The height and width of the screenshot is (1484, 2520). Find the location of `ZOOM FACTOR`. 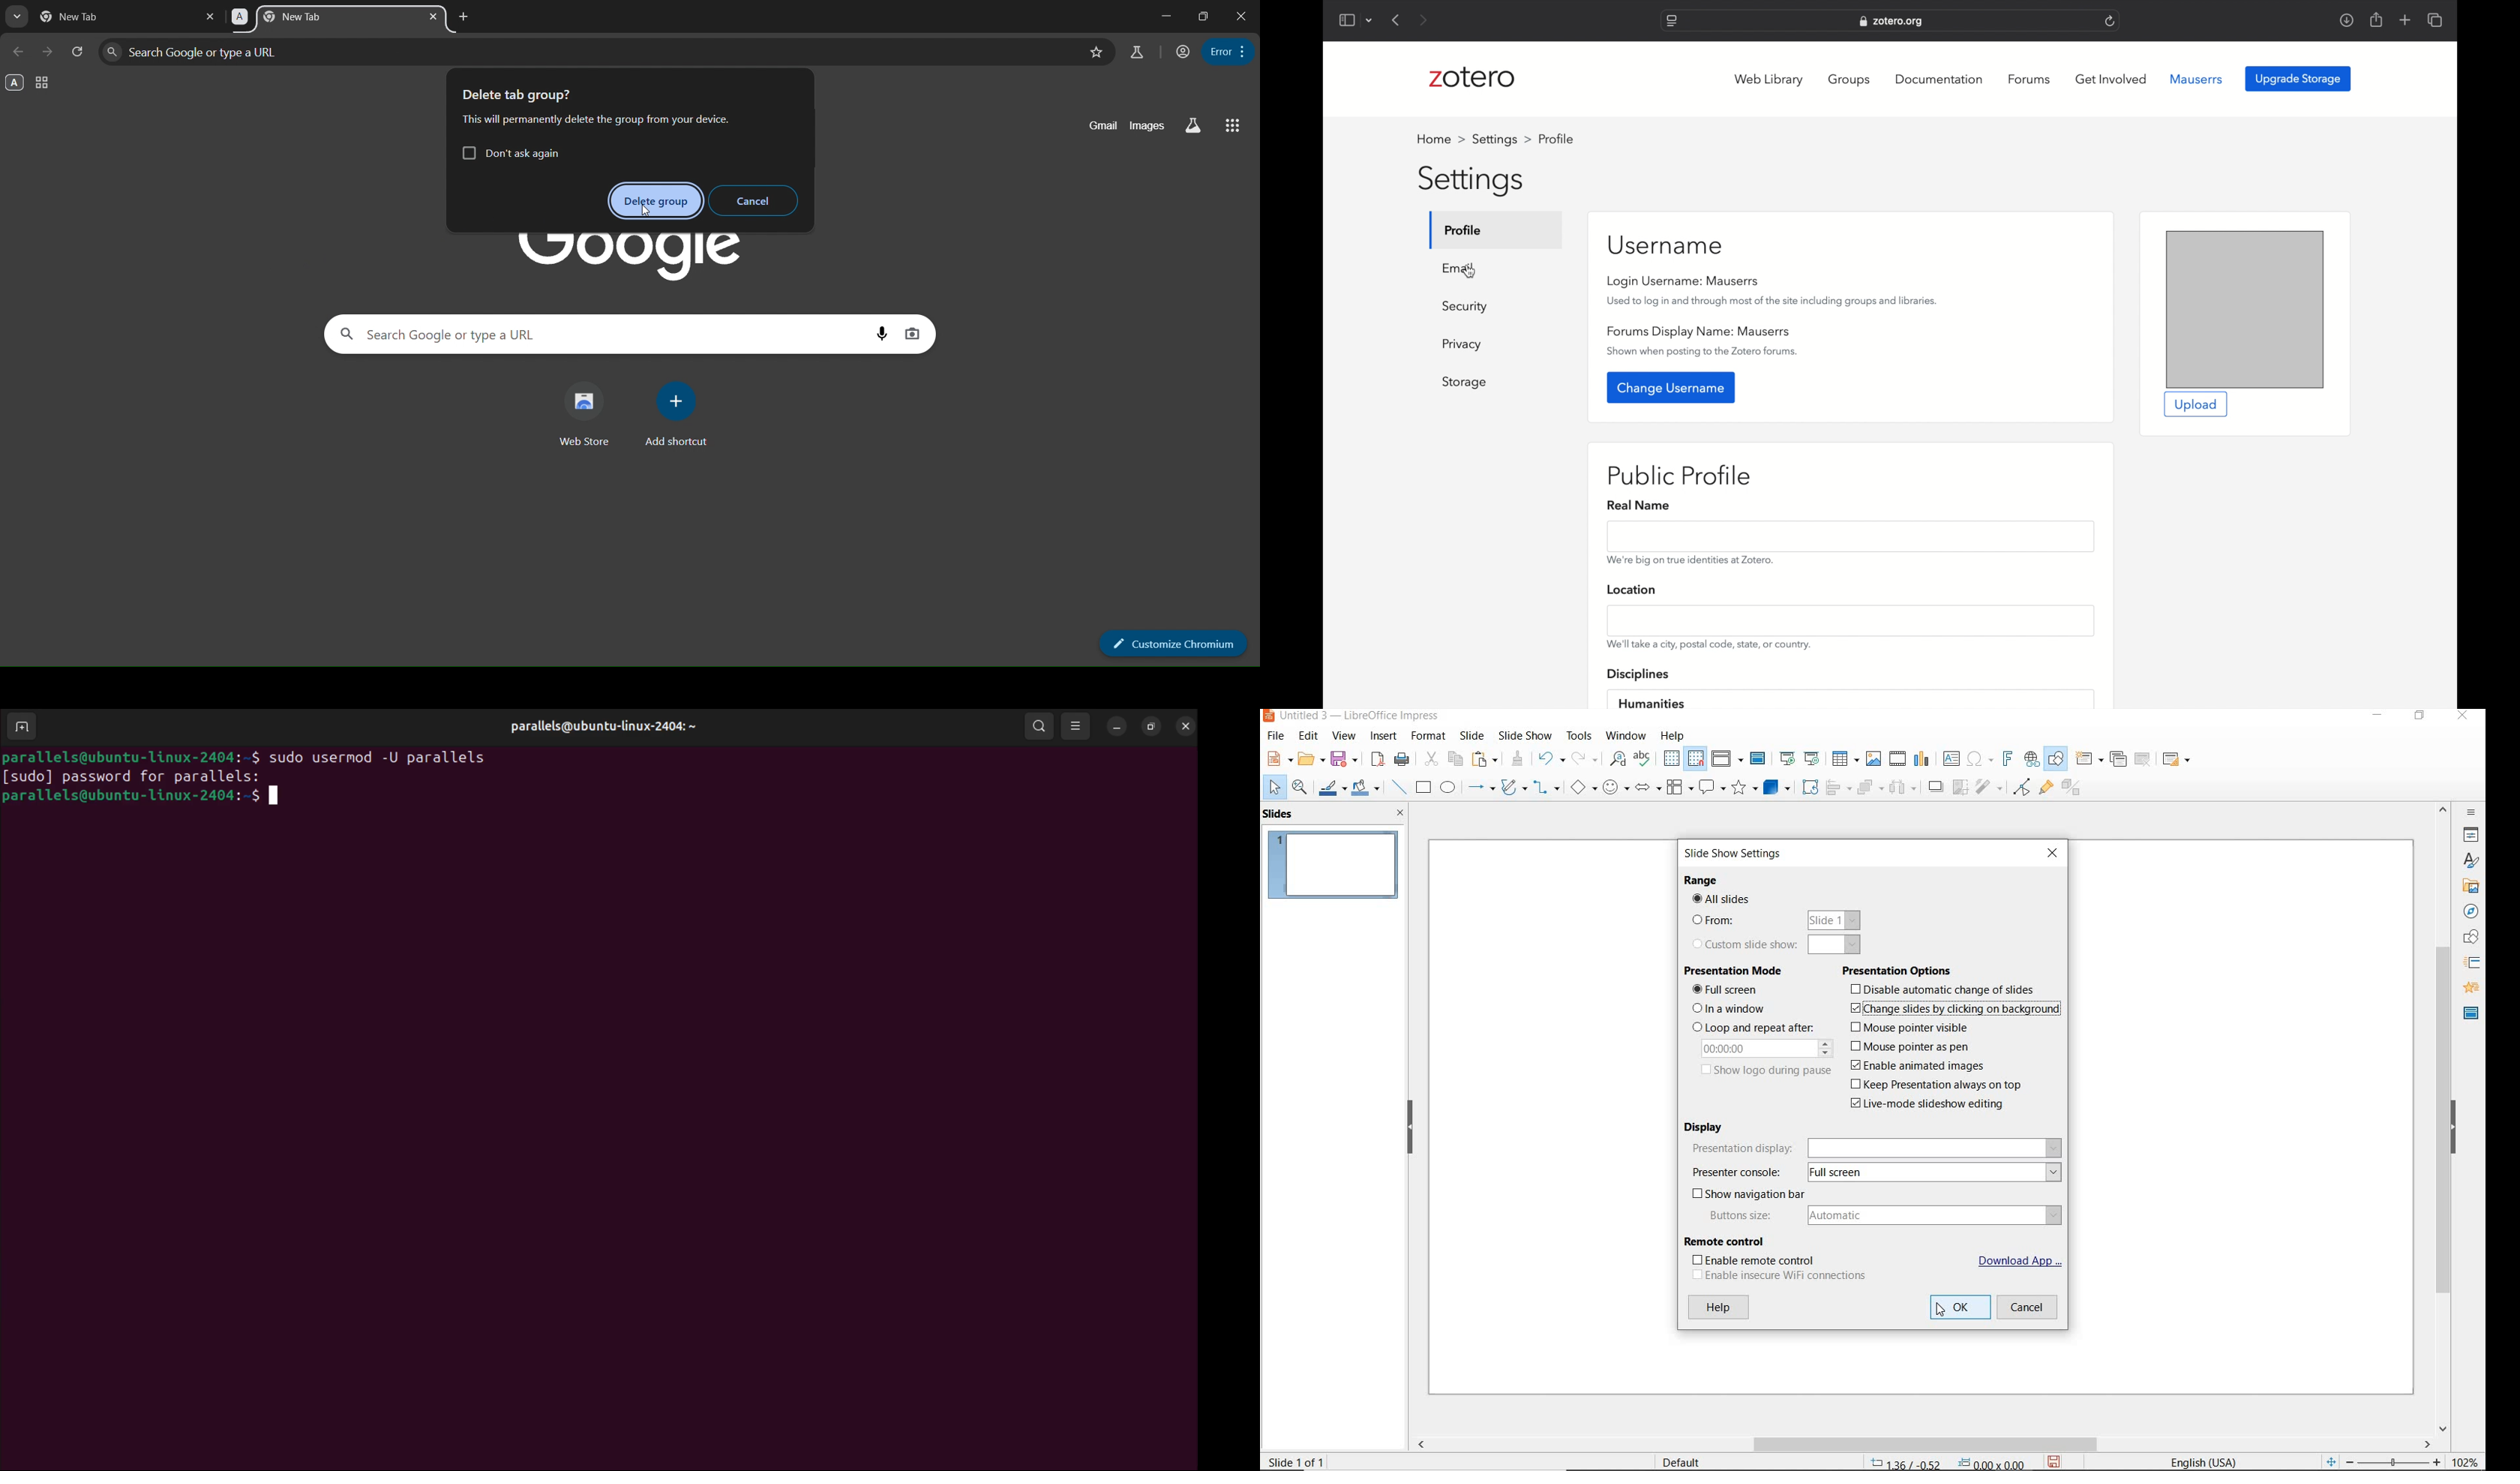

ZOOM FACTOR is located at coordinates (2467, 1461).